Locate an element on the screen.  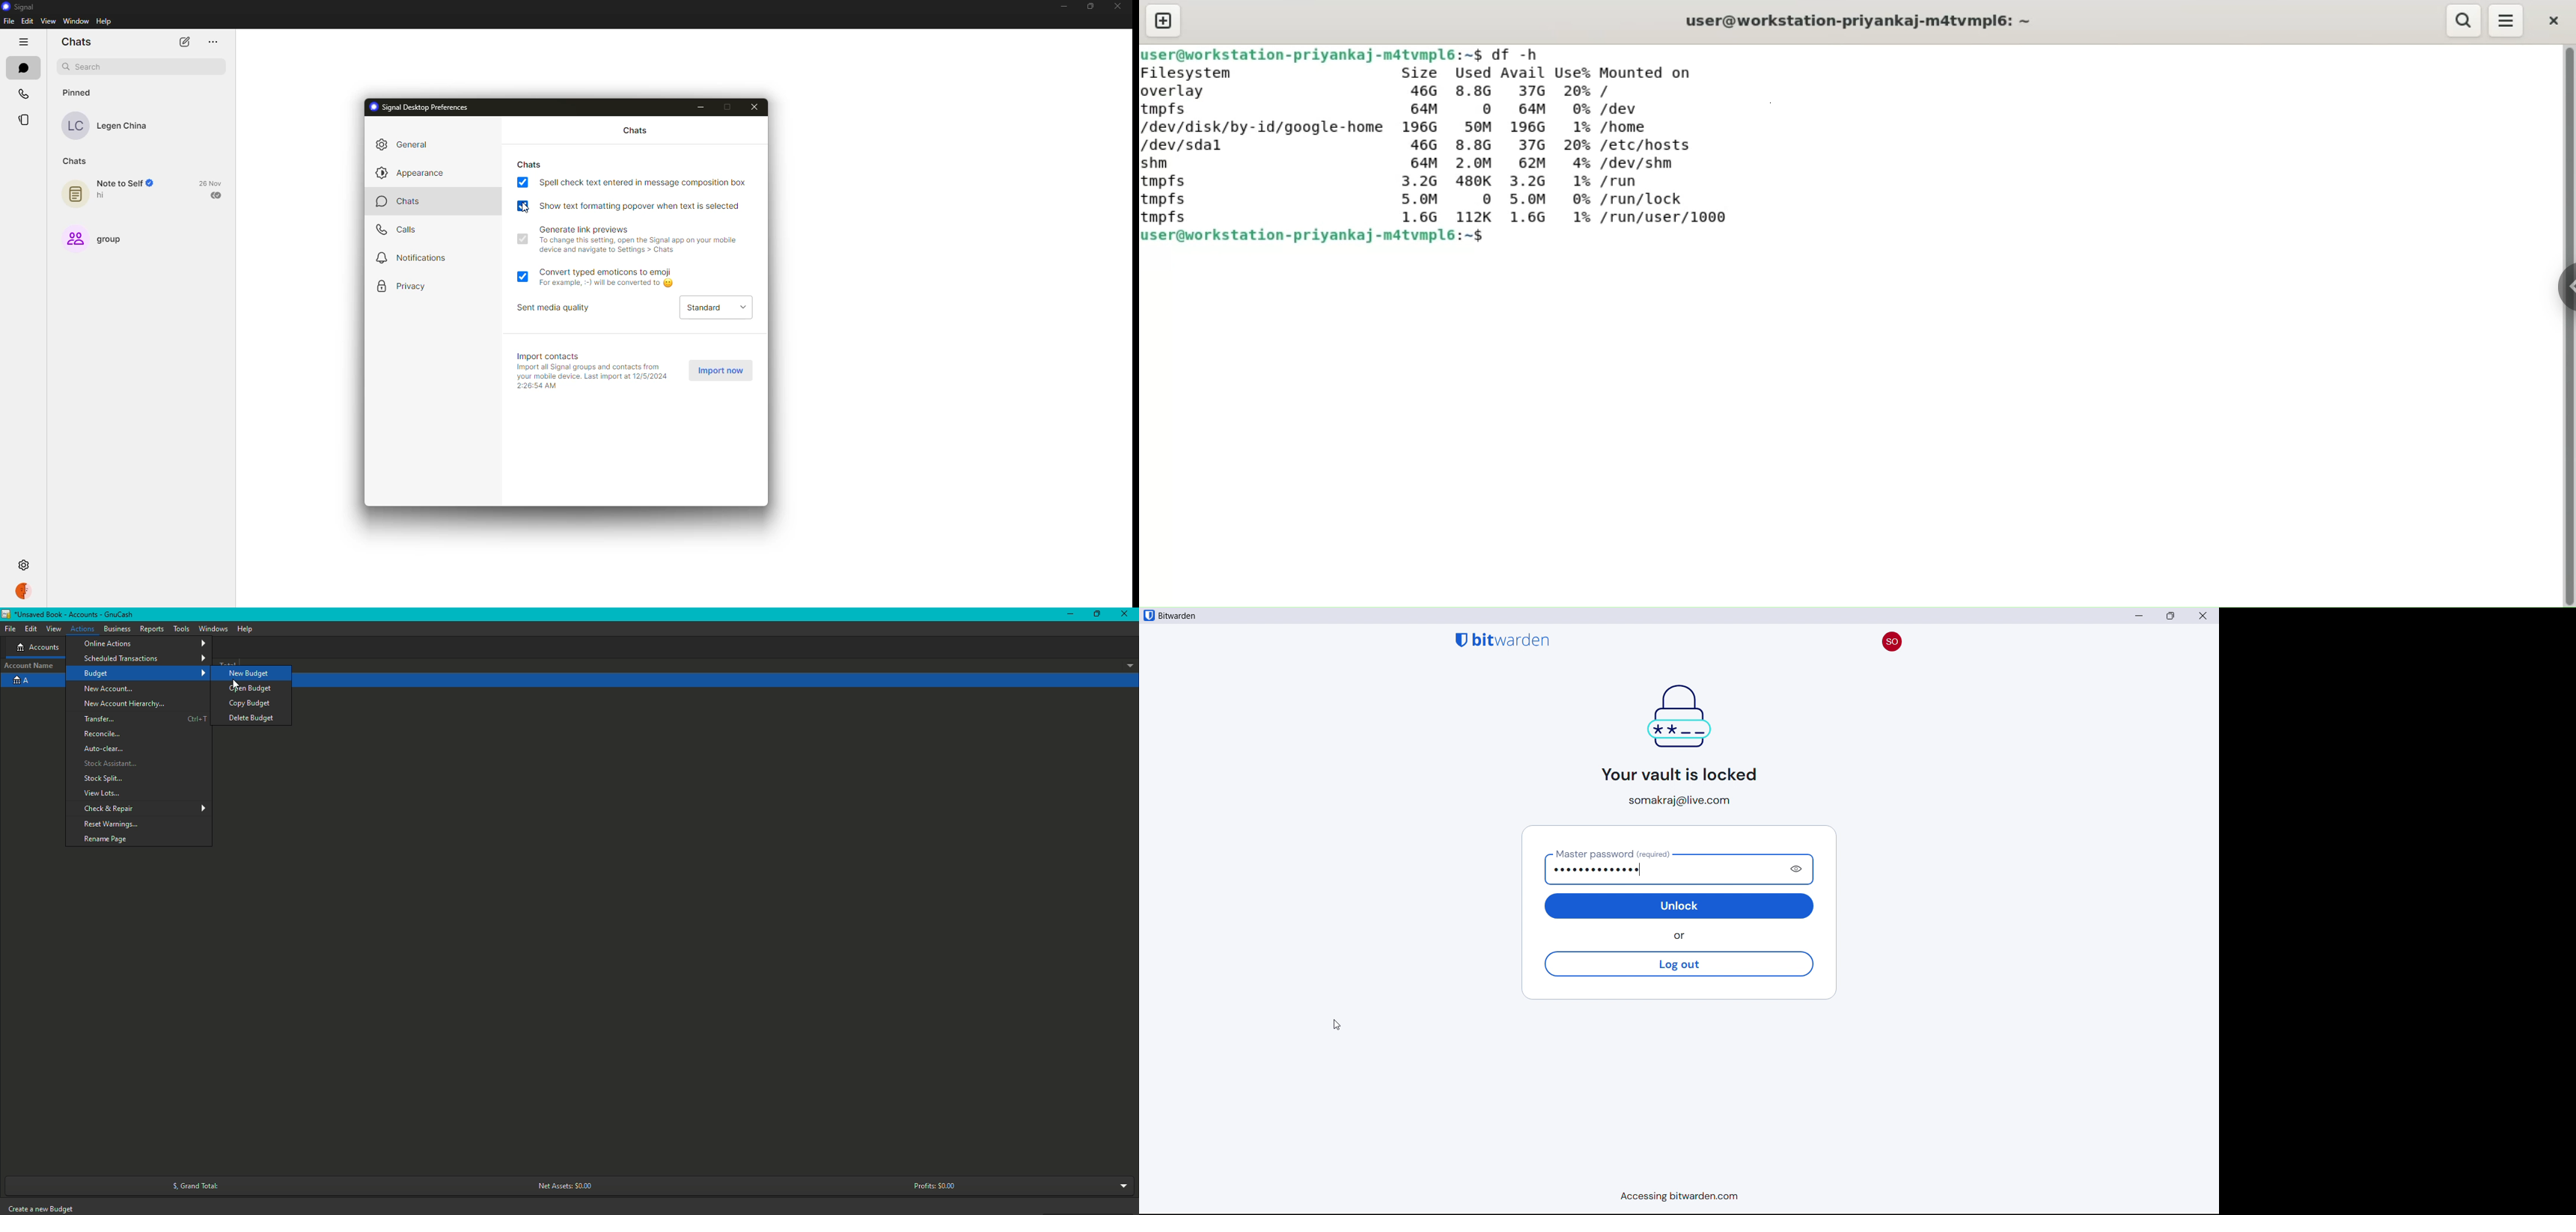
sent is located at coordinates (218, 195).